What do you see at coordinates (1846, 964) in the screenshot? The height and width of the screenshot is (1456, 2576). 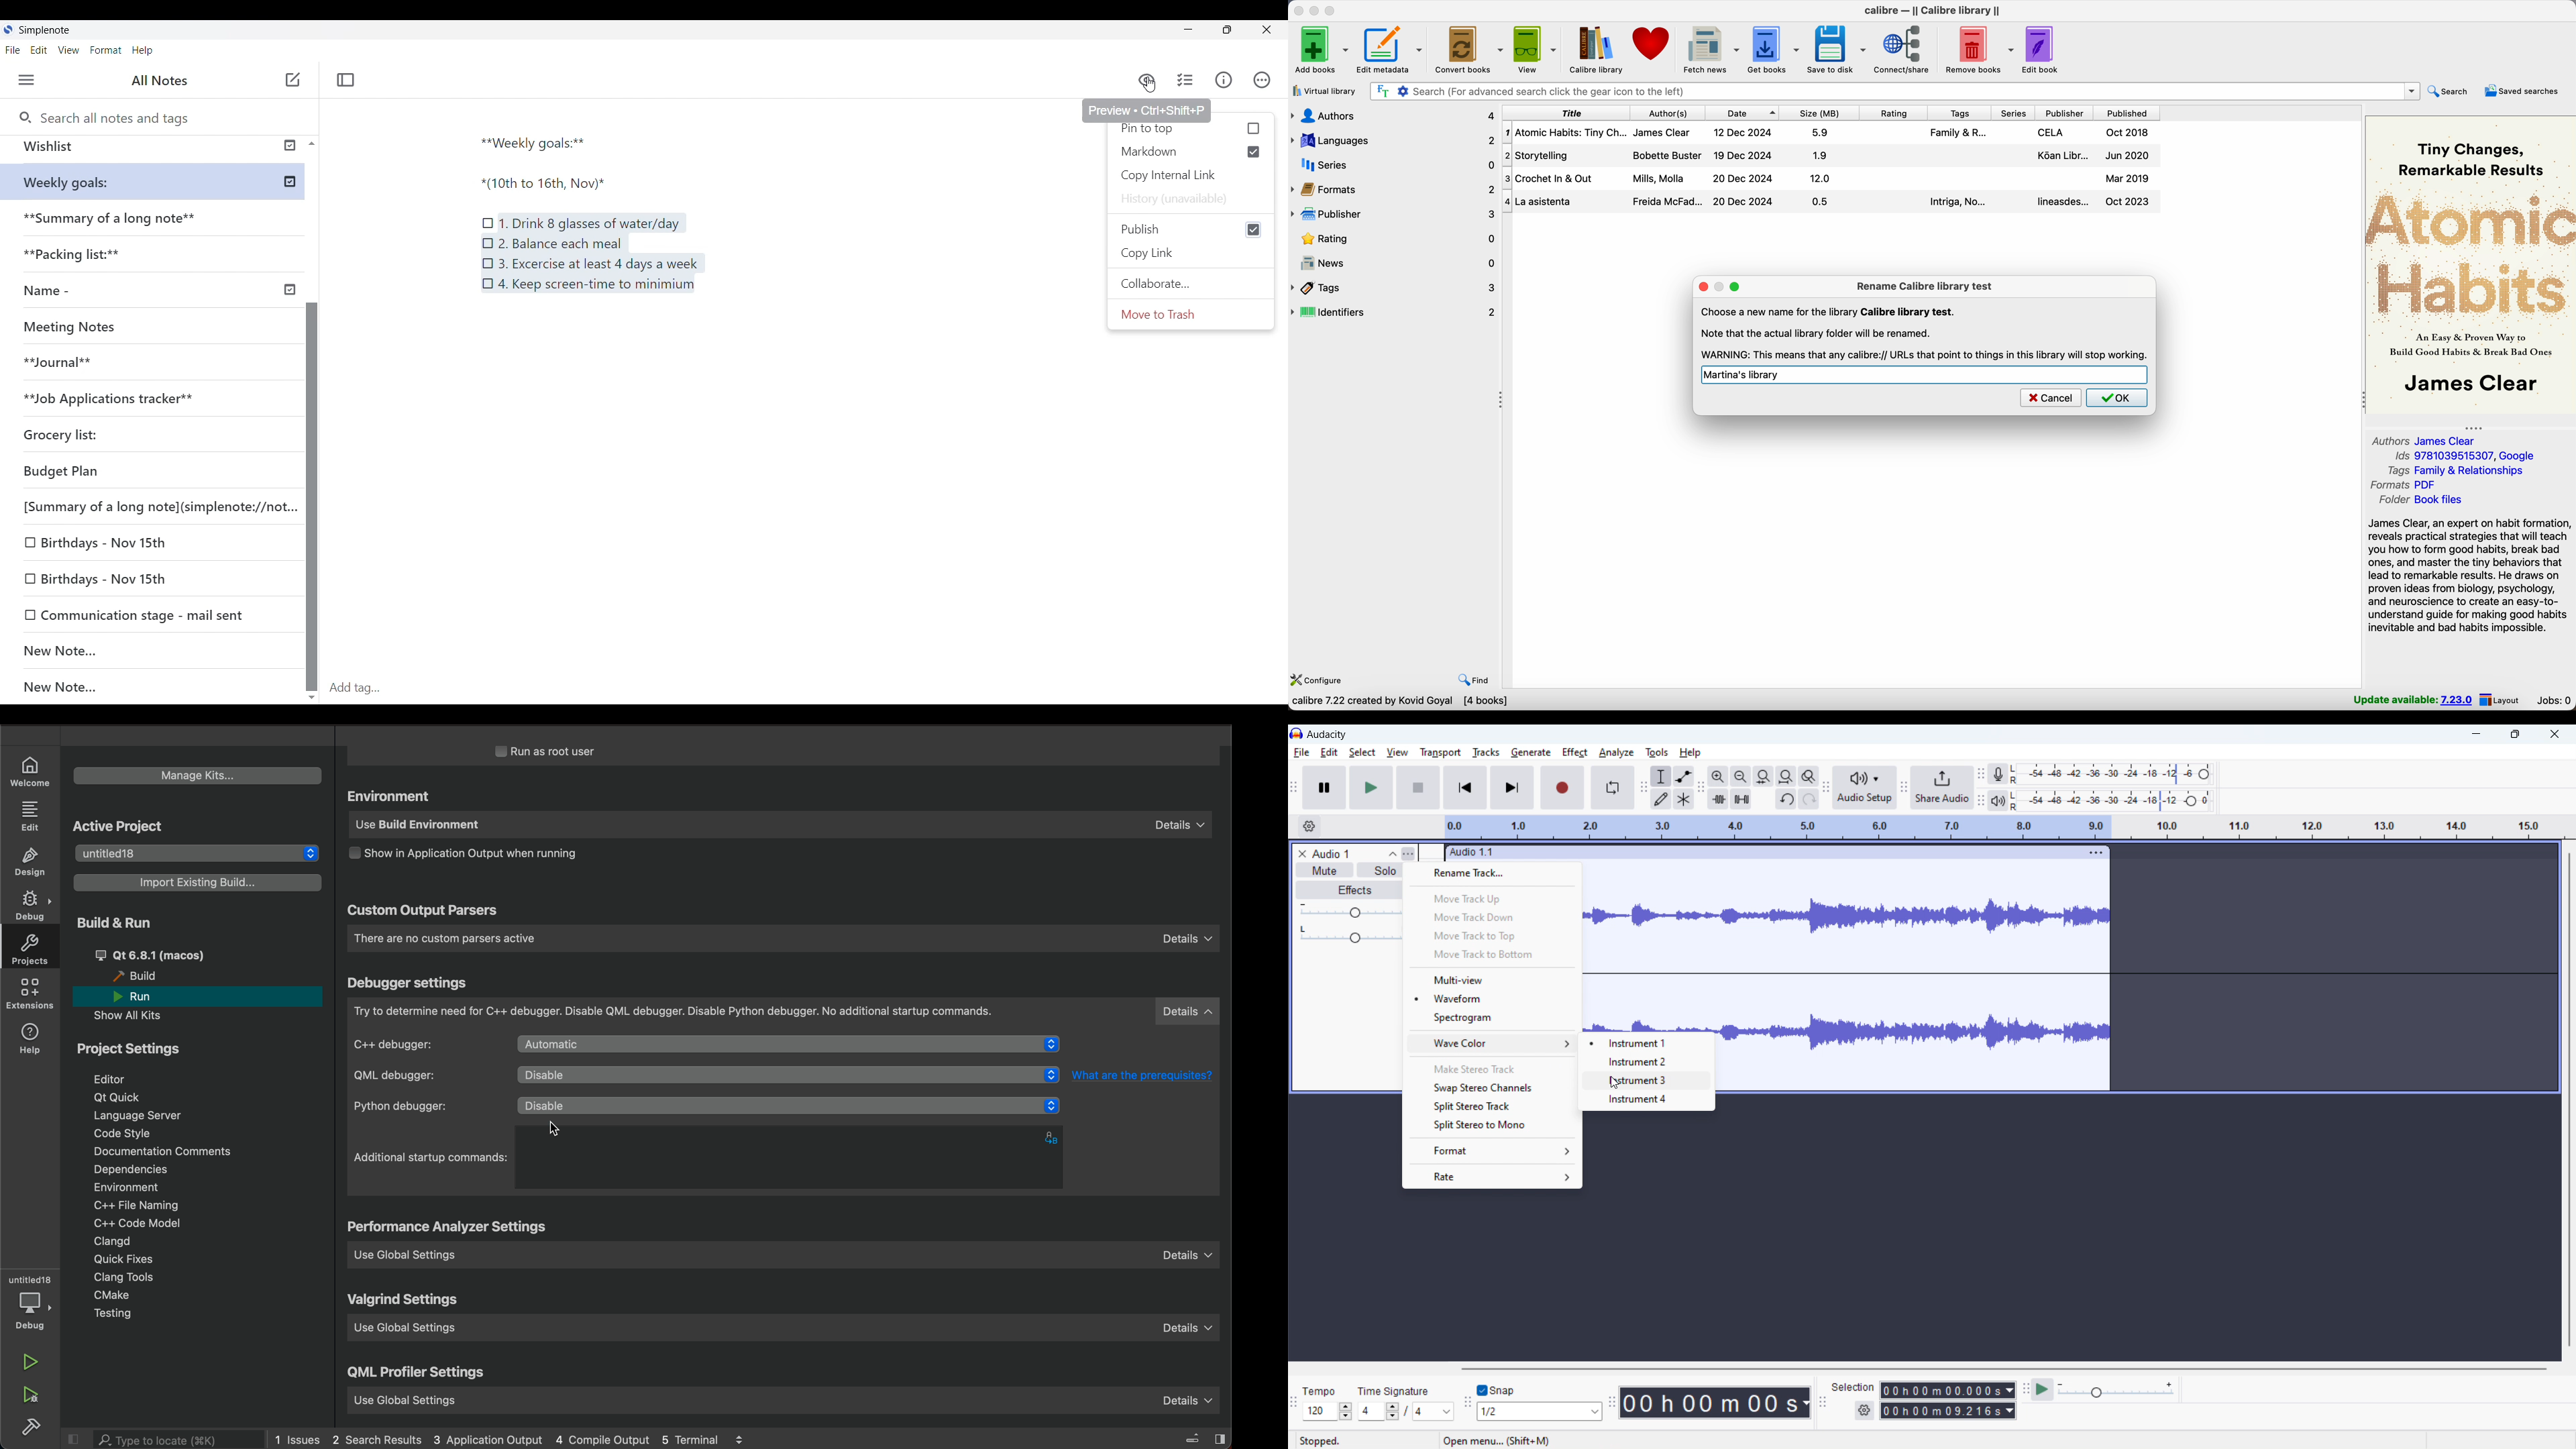 I see `track waveform` at bounding box center [1846, 964].